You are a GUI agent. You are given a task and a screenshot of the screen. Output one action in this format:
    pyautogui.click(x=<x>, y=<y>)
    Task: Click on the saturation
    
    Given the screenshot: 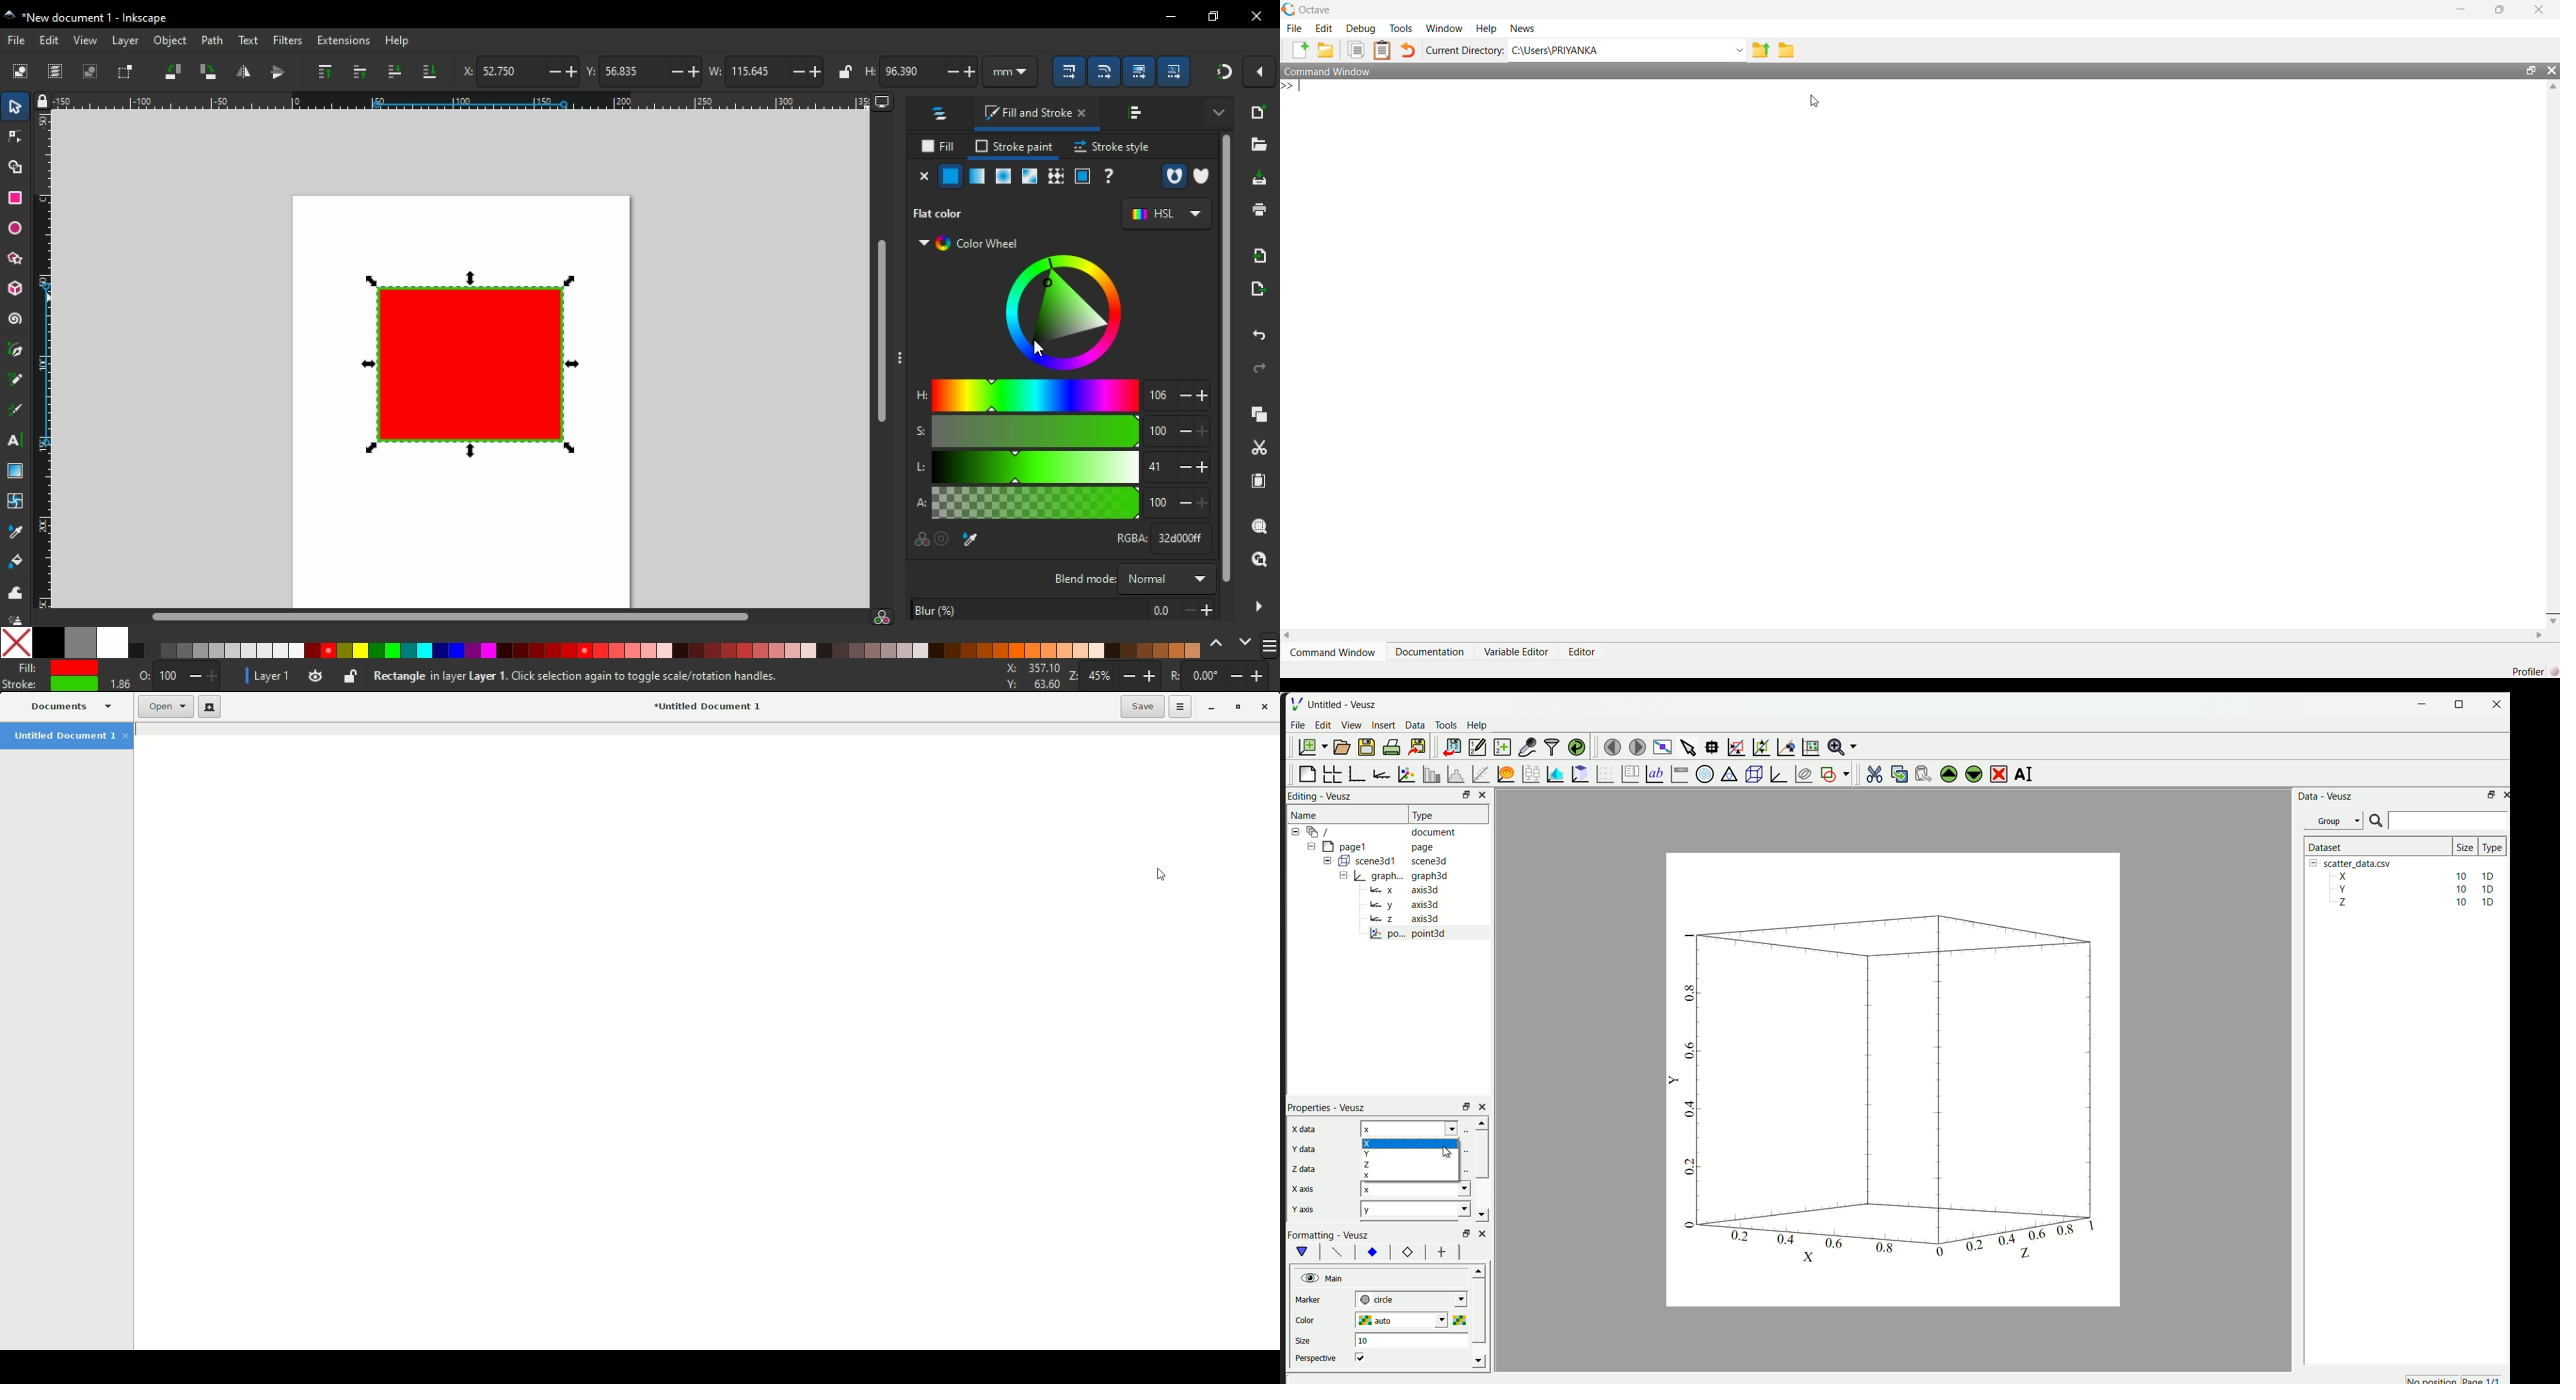 What is the action you would take?
    pyautogui.click(x=1036, y=432)
    